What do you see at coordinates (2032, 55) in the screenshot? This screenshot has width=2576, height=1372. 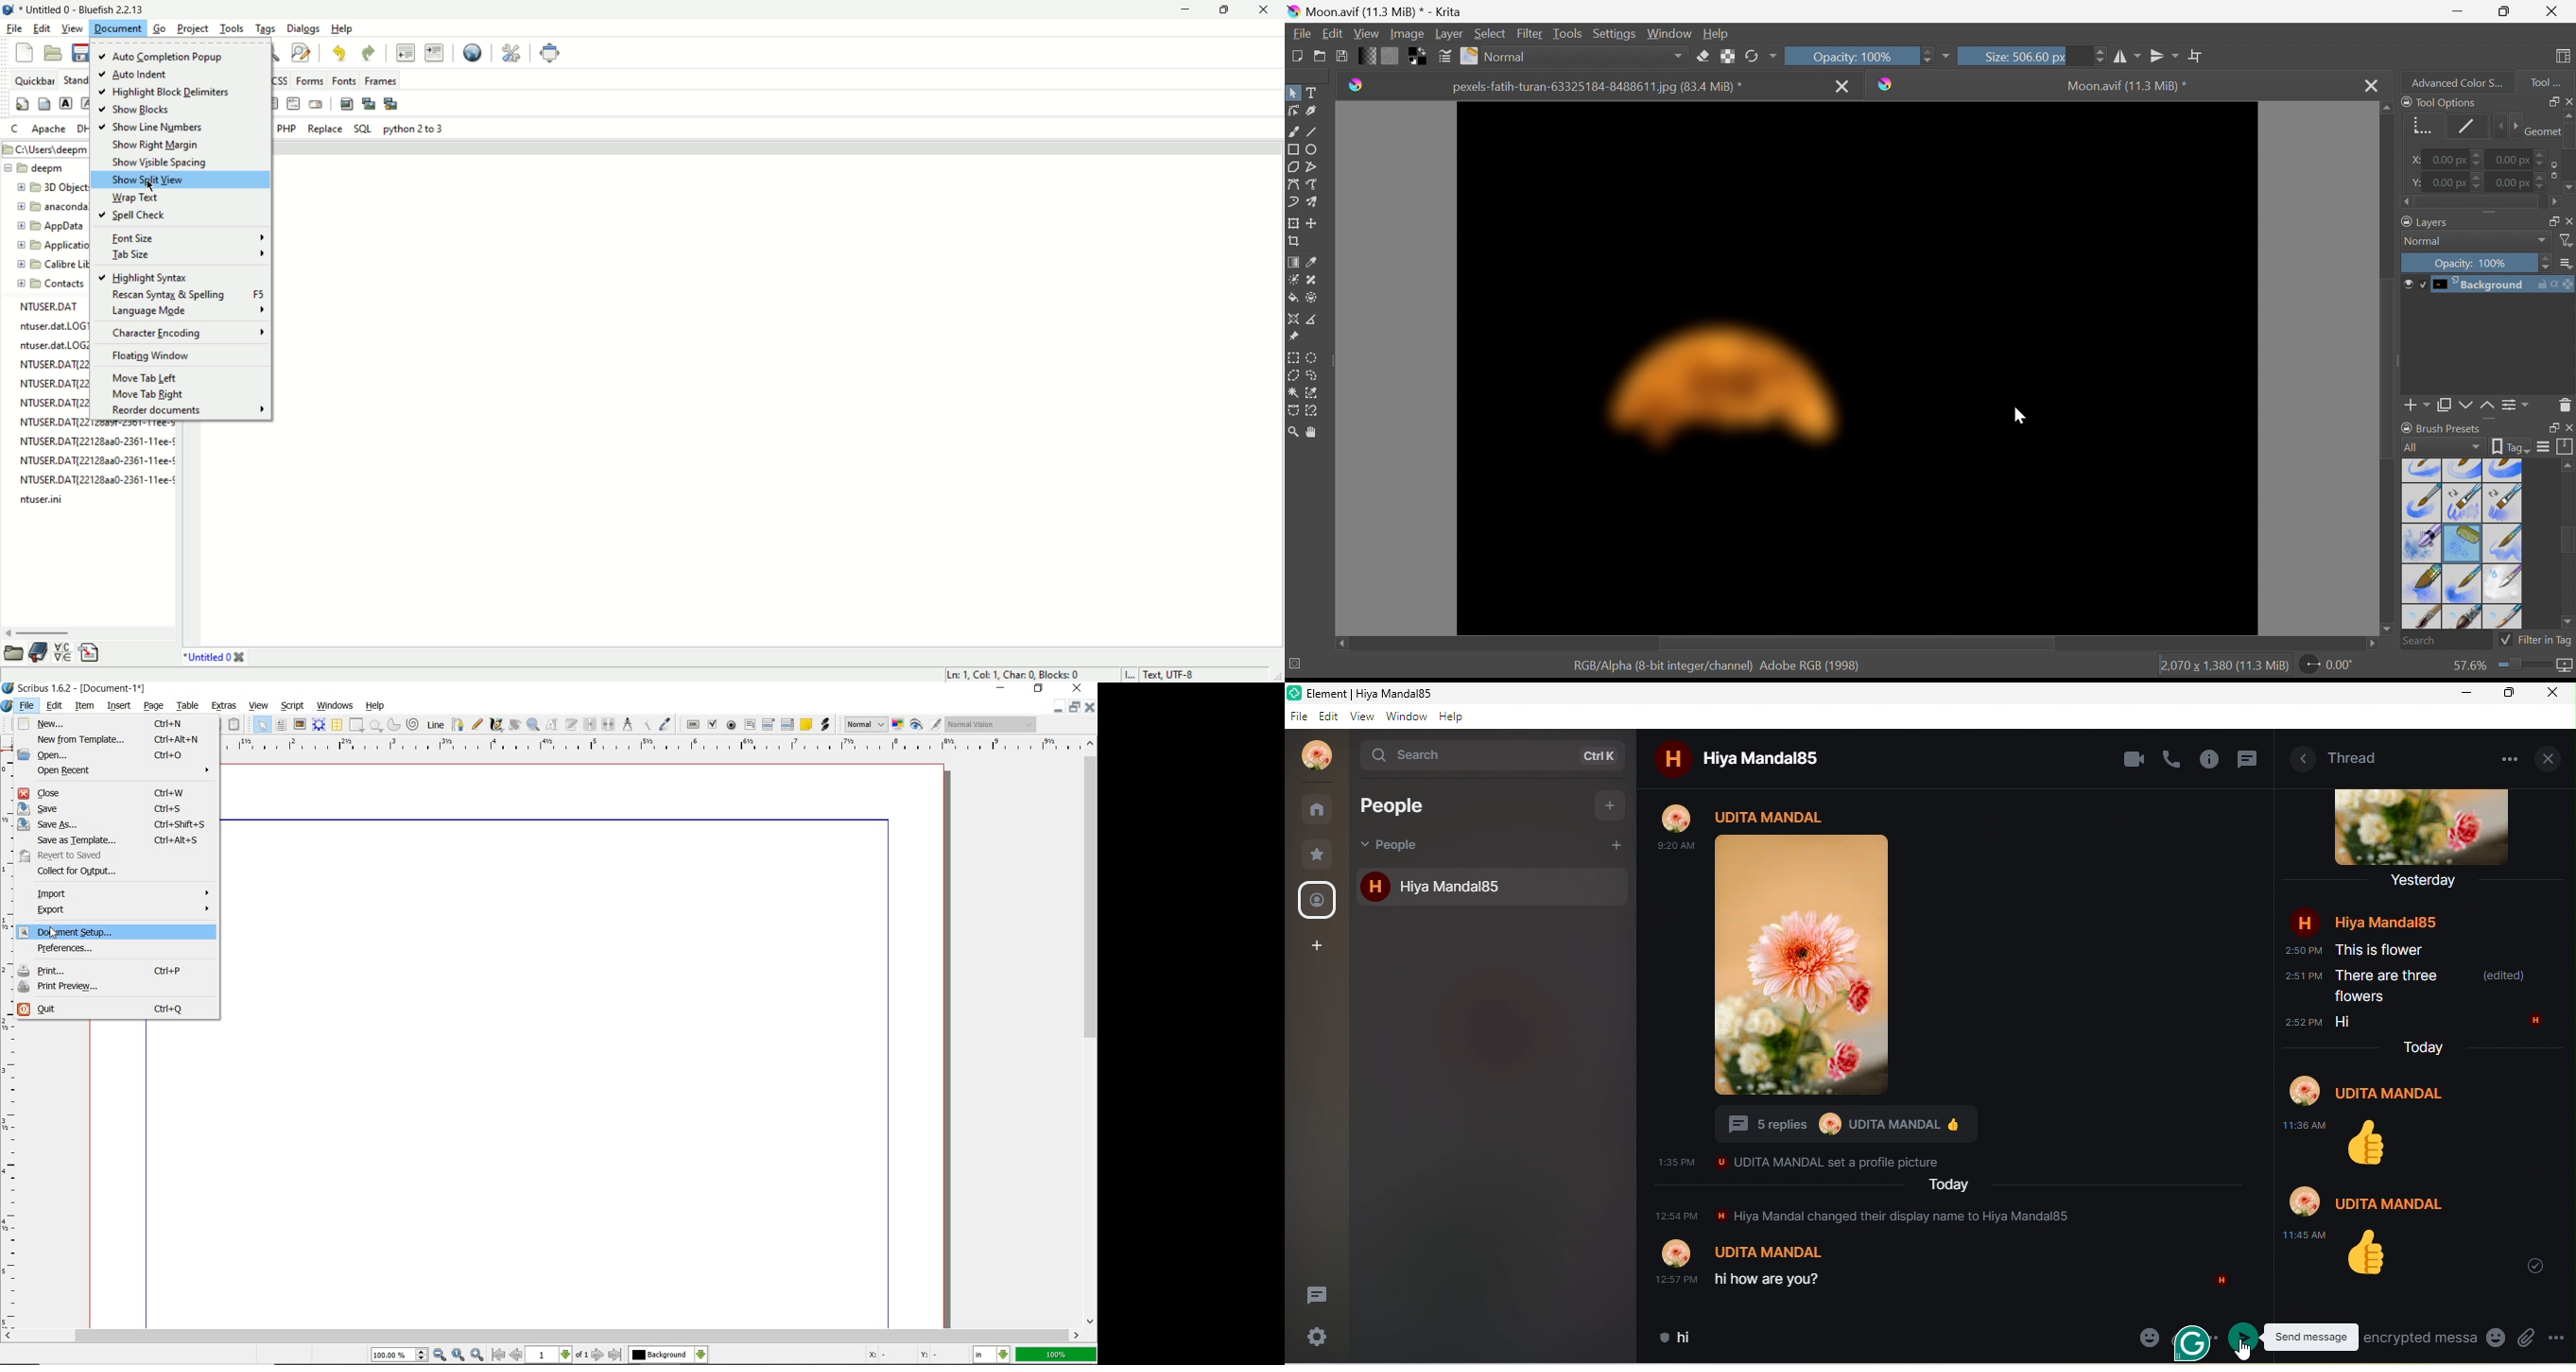 I see `Size: 506.60 px` at bounding box center [2032, 55].